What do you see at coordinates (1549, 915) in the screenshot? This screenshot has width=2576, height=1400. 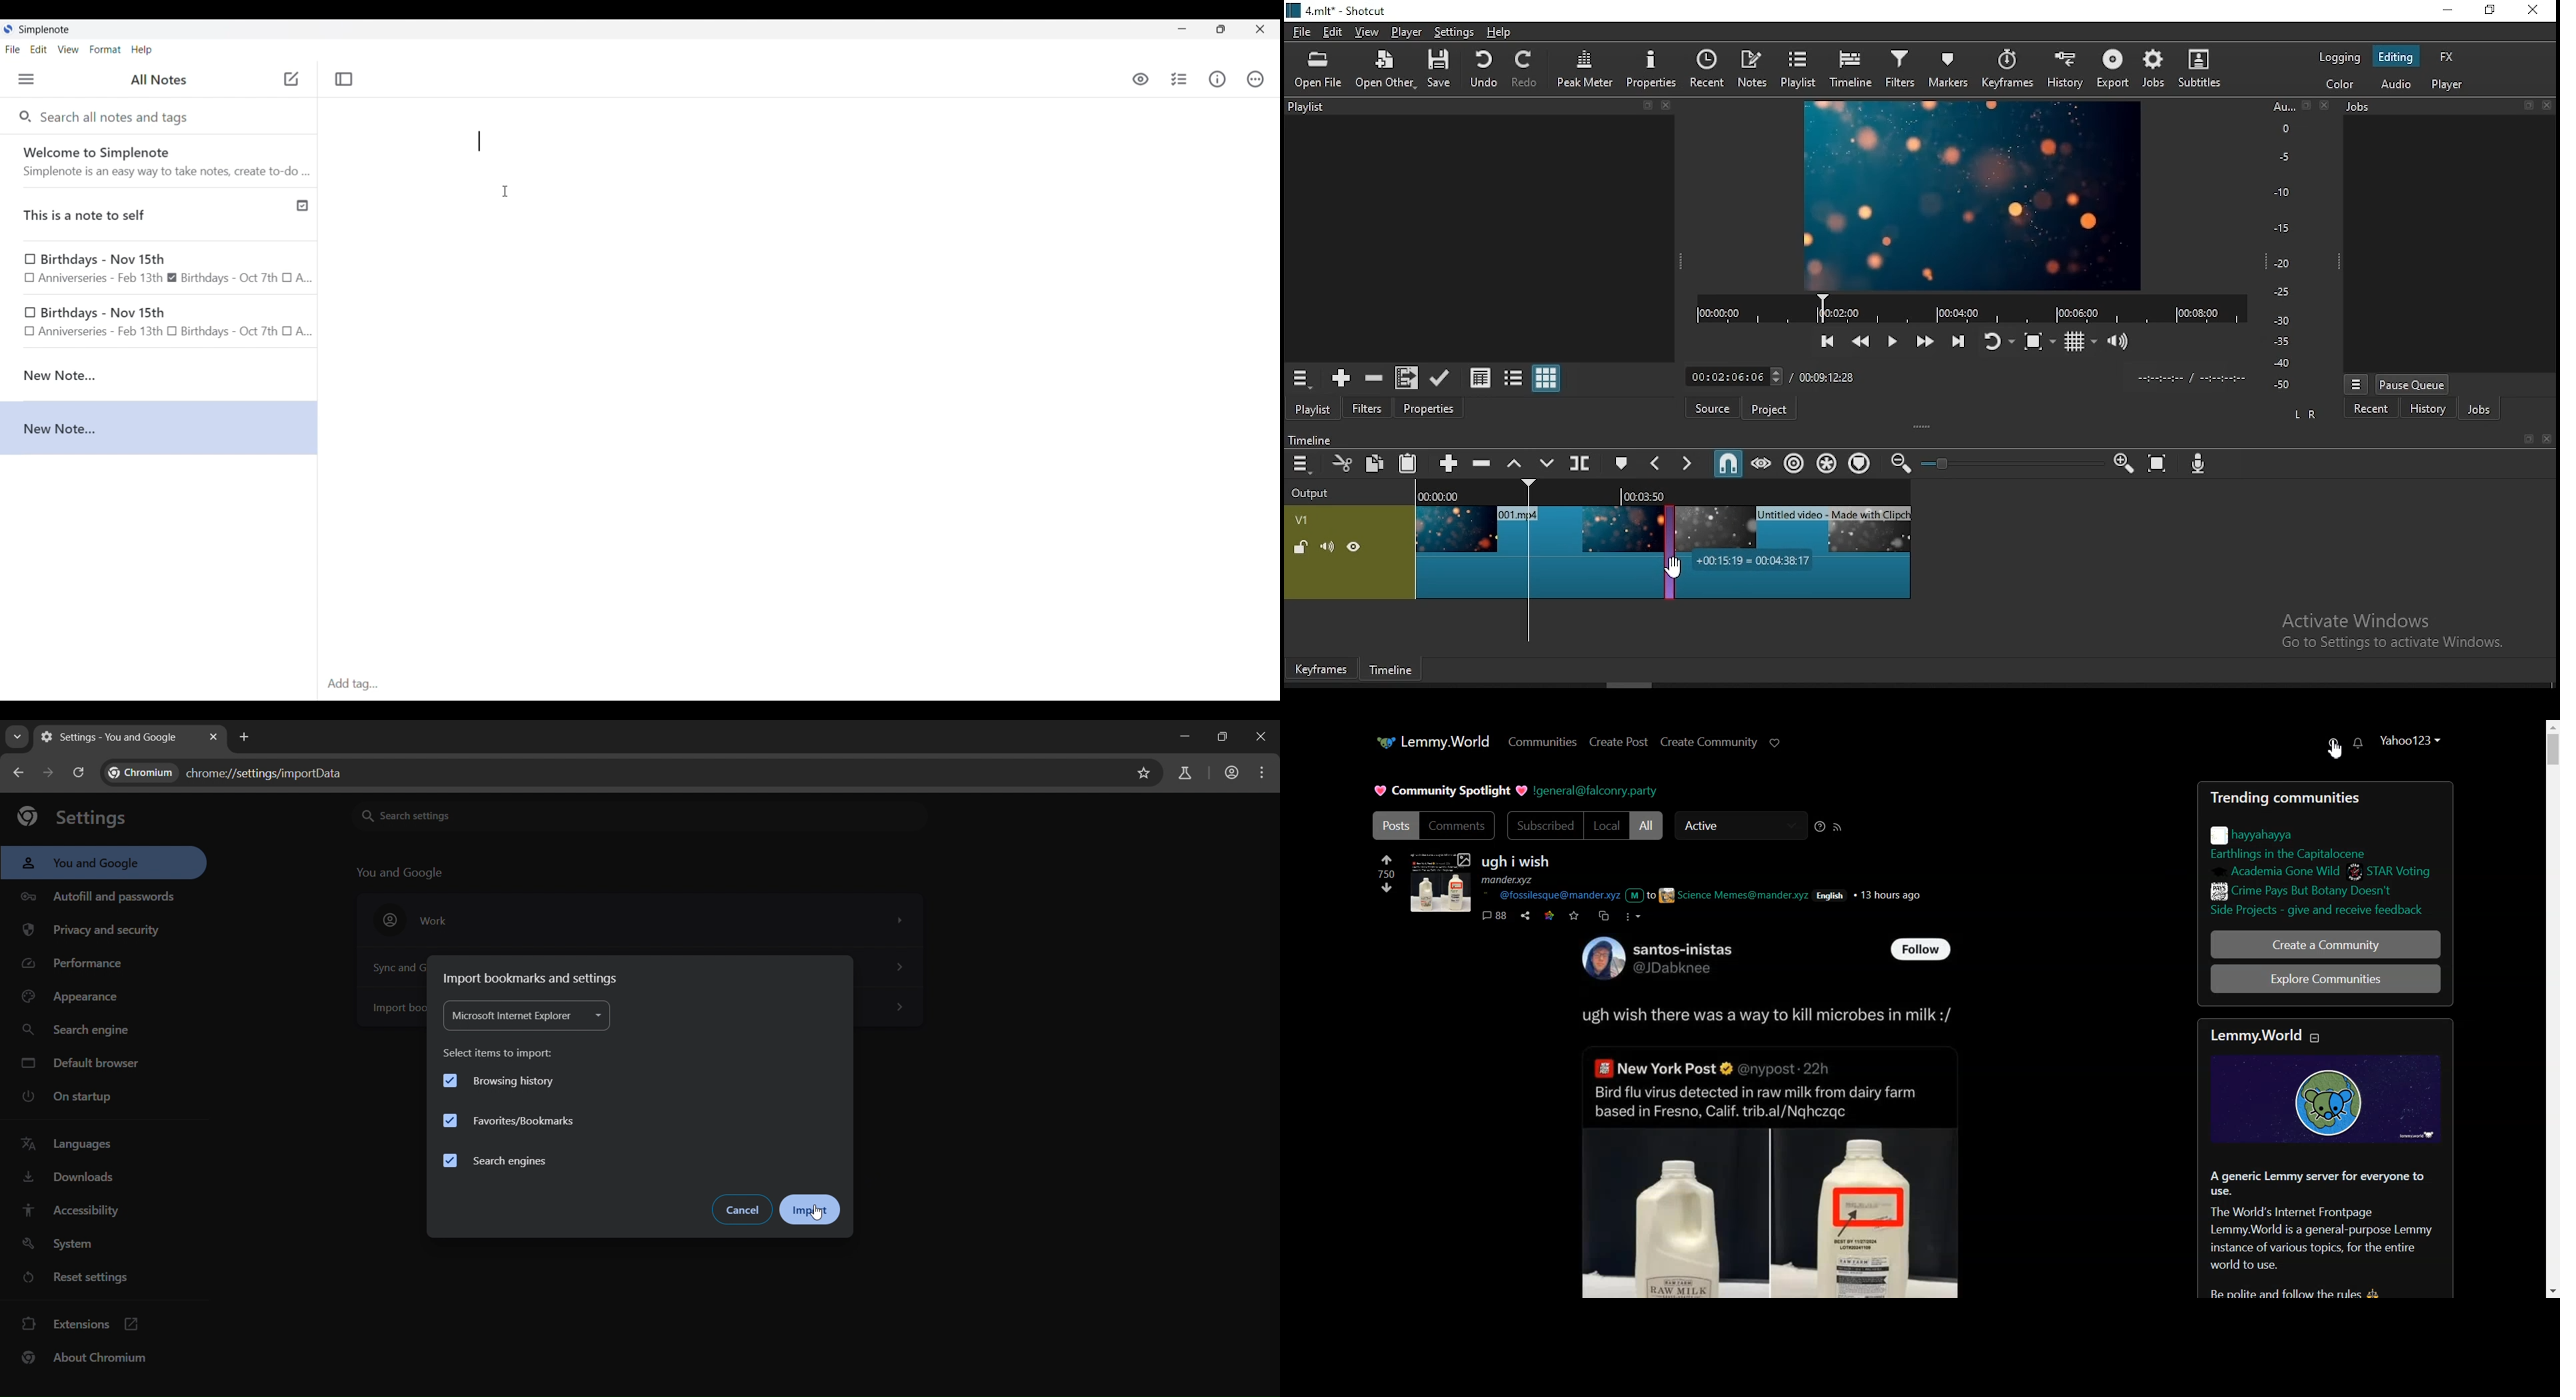 I see `Link` at bounding box center [1549, 915].